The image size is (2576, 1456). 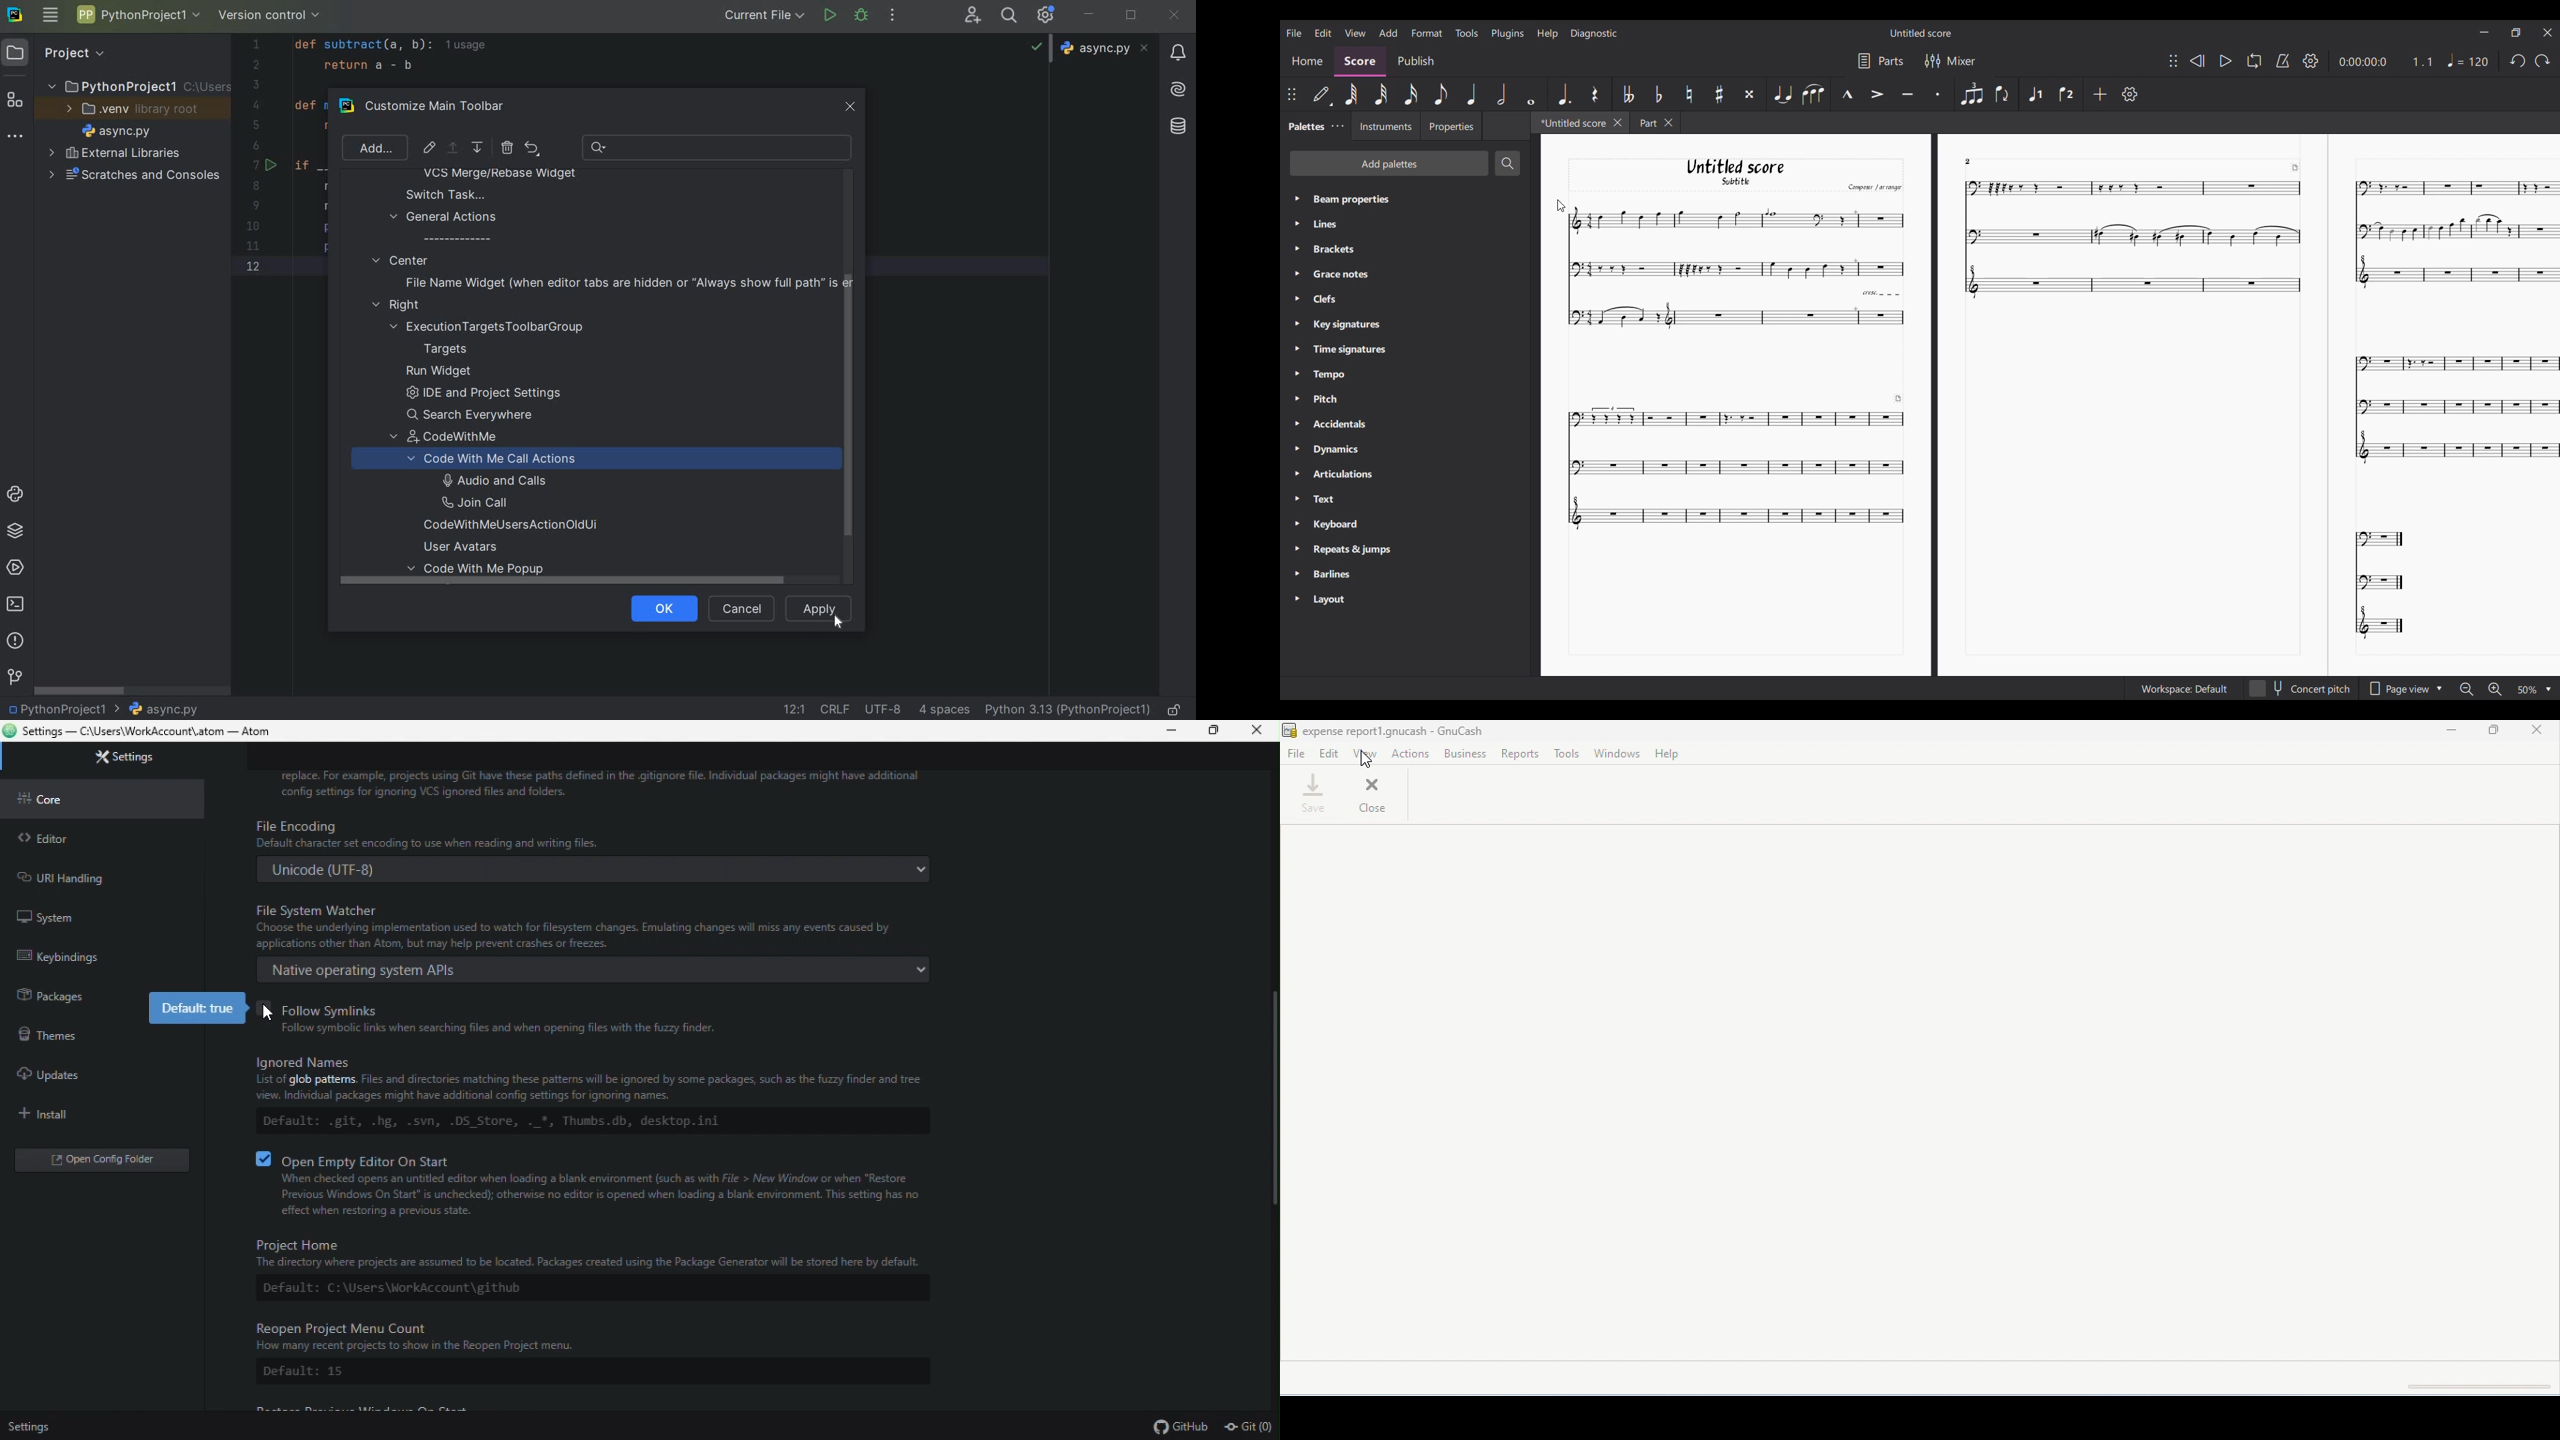 What do you see at coordinates (603, 784) in the screenshot?
I see `text` at bounding box center [603, 784].